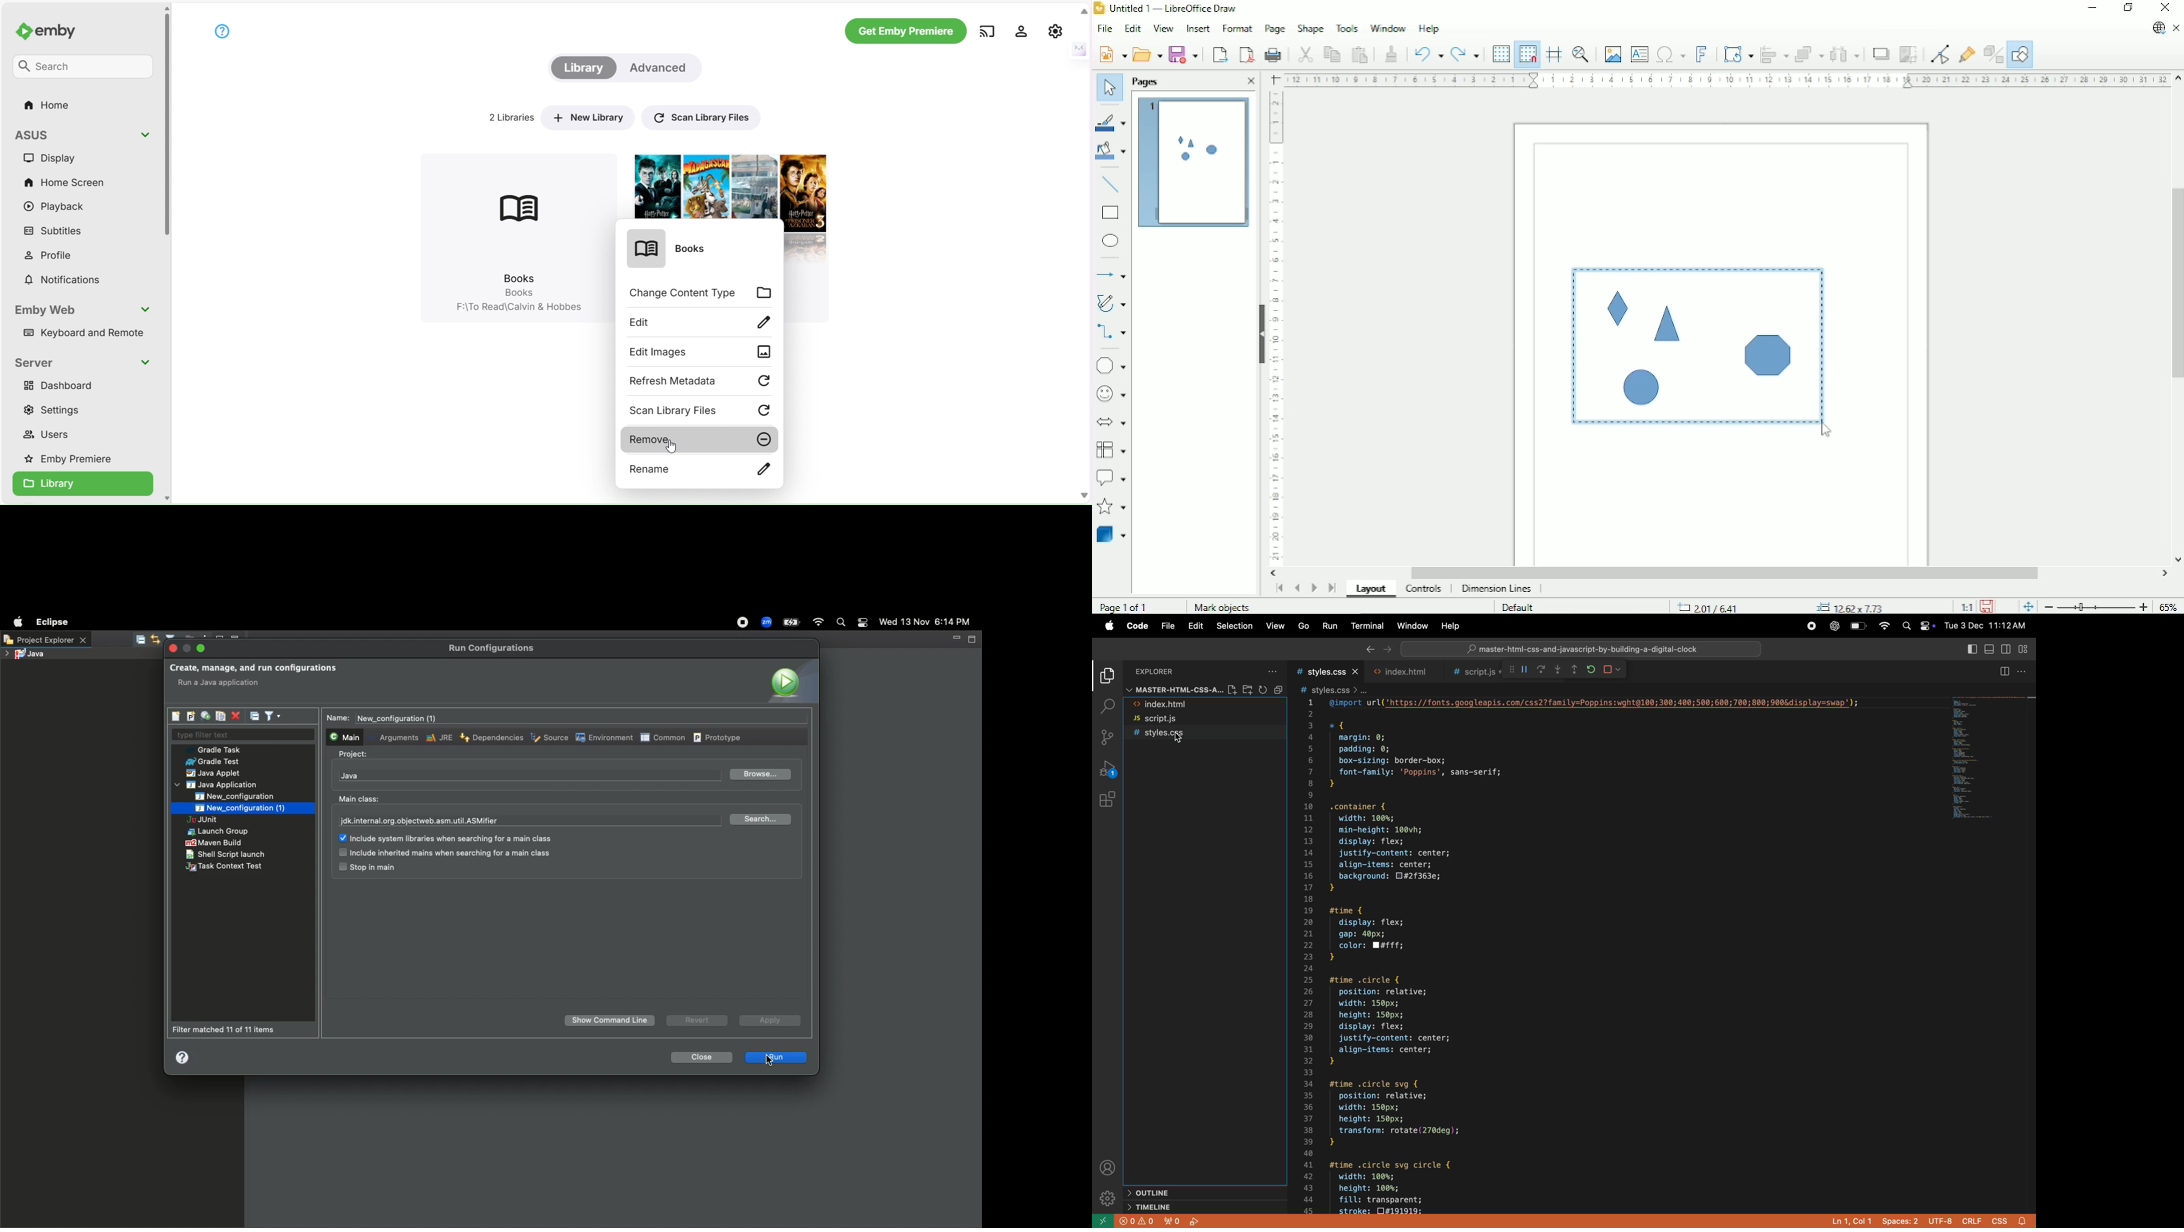 The image size is (2184, 1232). What do you see at coordinates (214, 821) in the screenshot?
I see `JUnit` at bounding box center [214, 821].